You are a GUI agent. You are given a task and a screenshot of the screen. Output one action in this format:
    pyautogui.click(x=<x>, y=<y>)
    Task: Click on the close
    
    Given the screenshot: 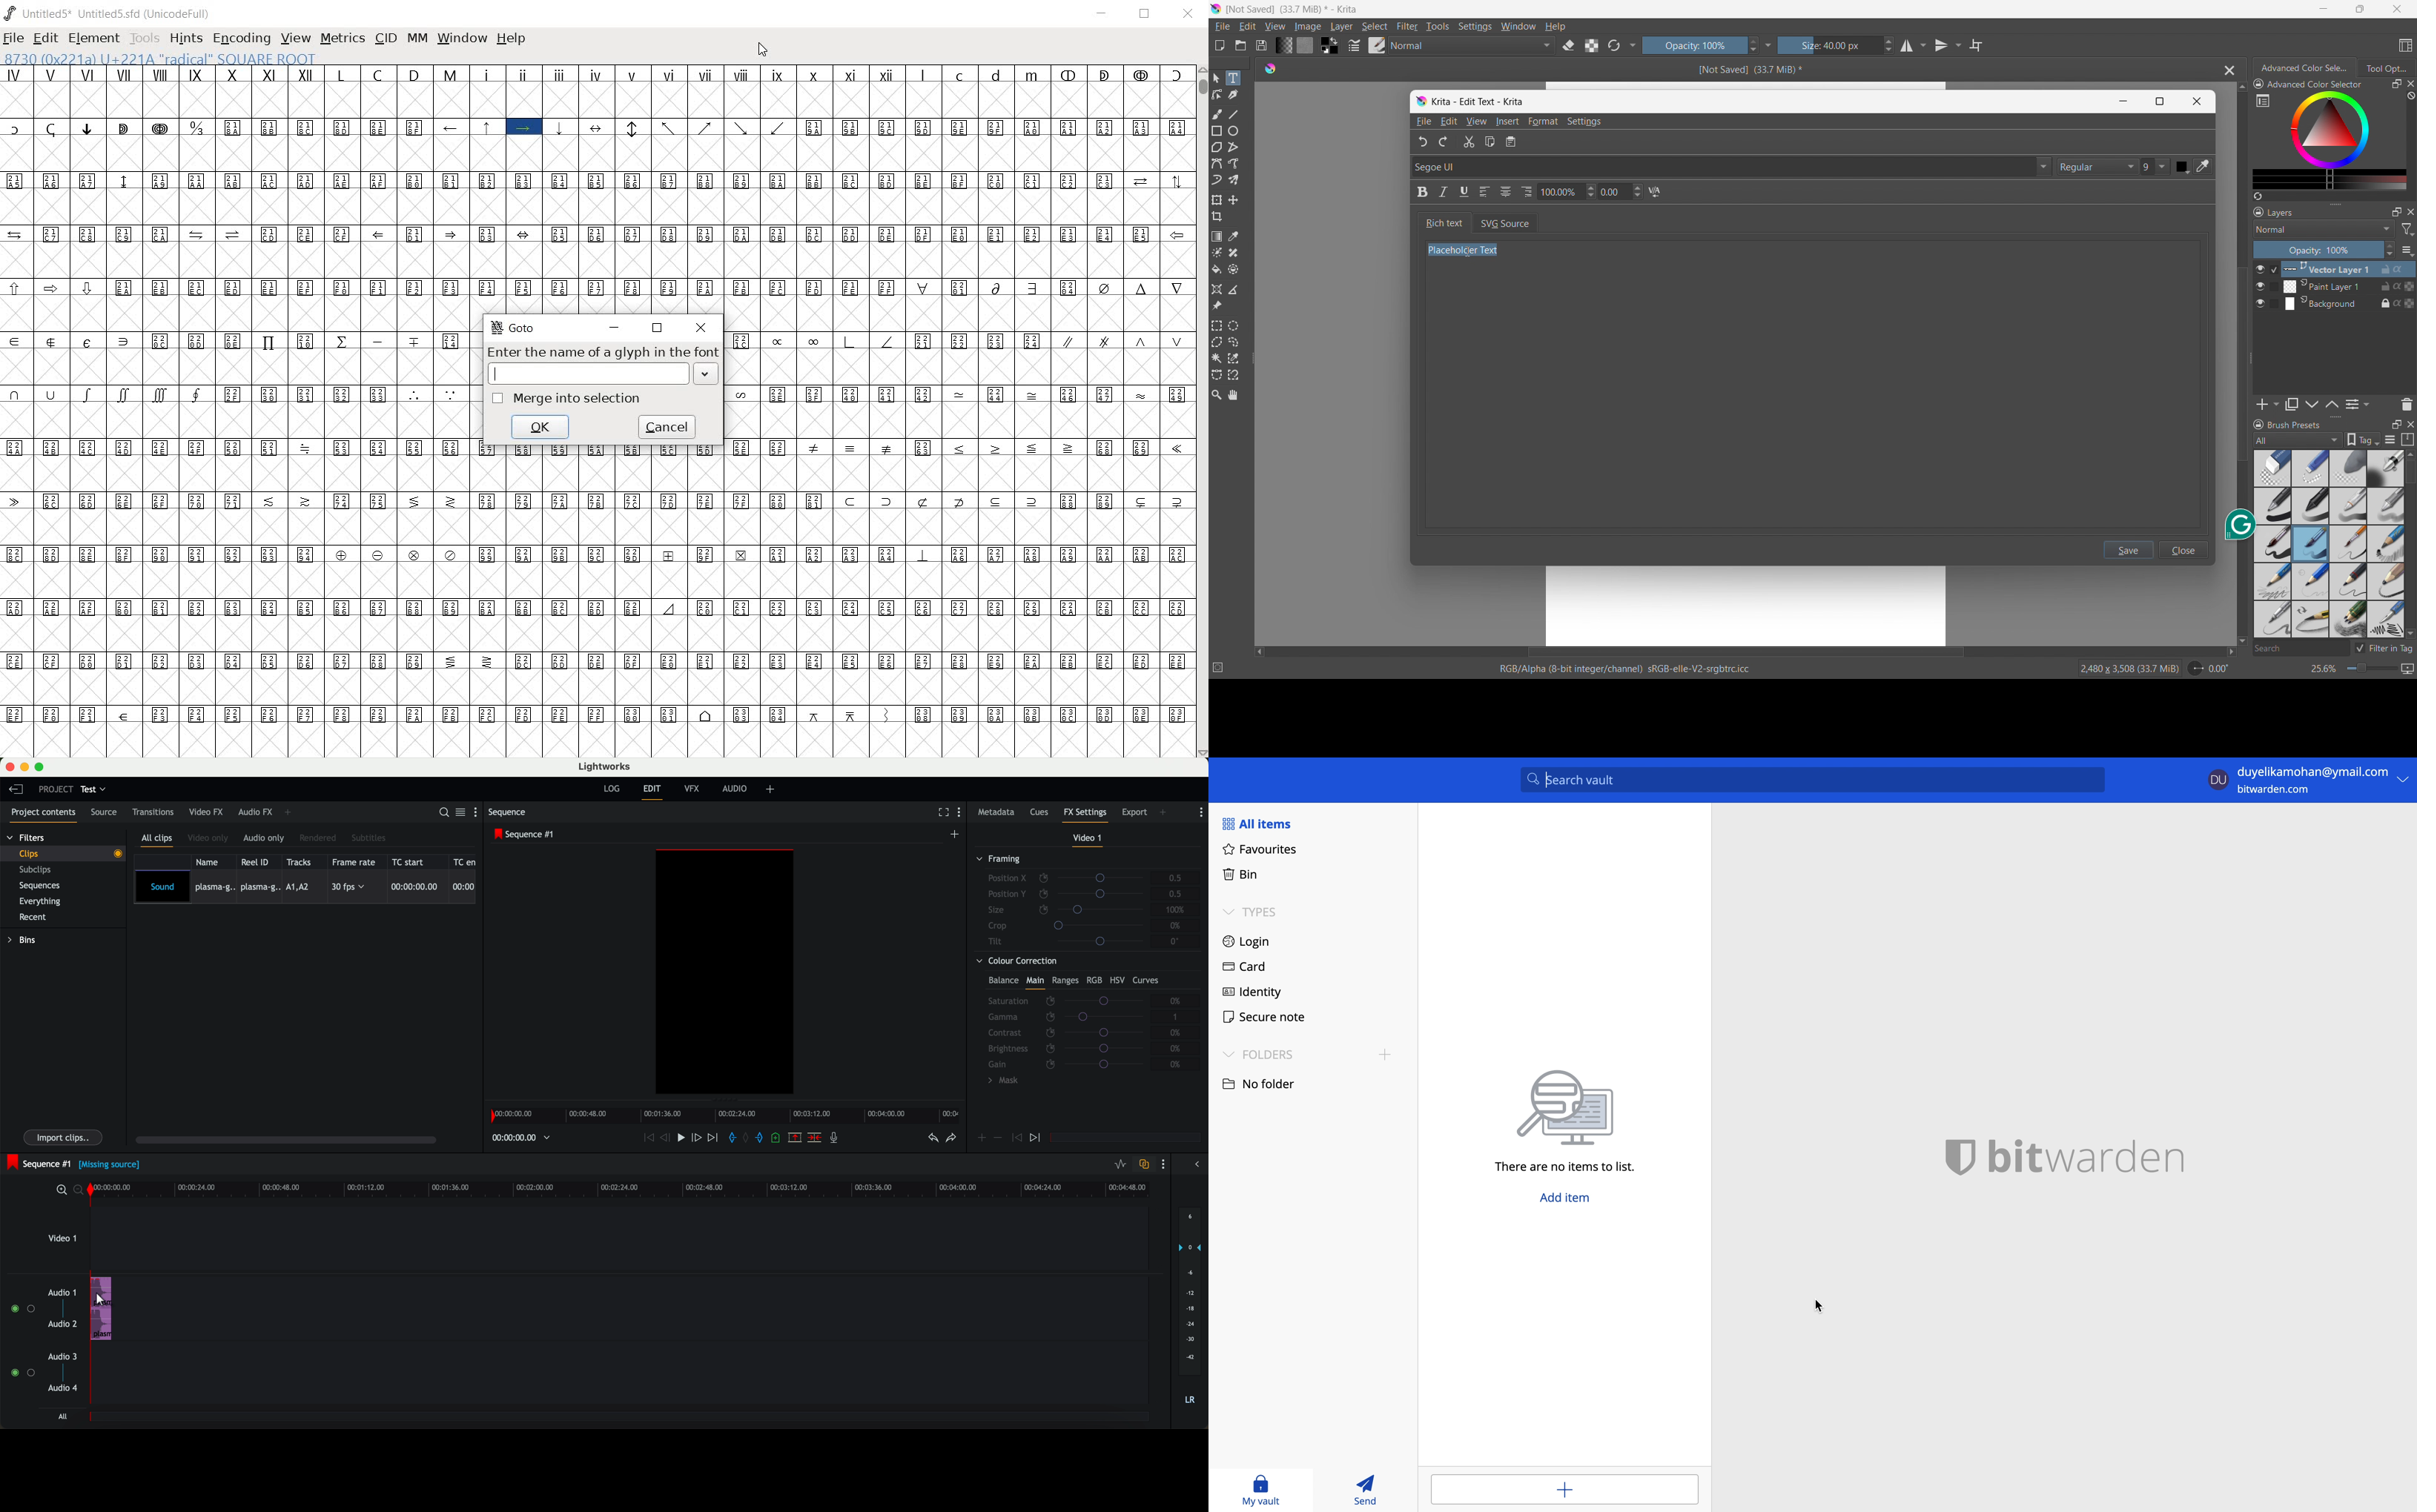 What is the action you would take?
    pyautogui.click(x=2397, y=9)
    